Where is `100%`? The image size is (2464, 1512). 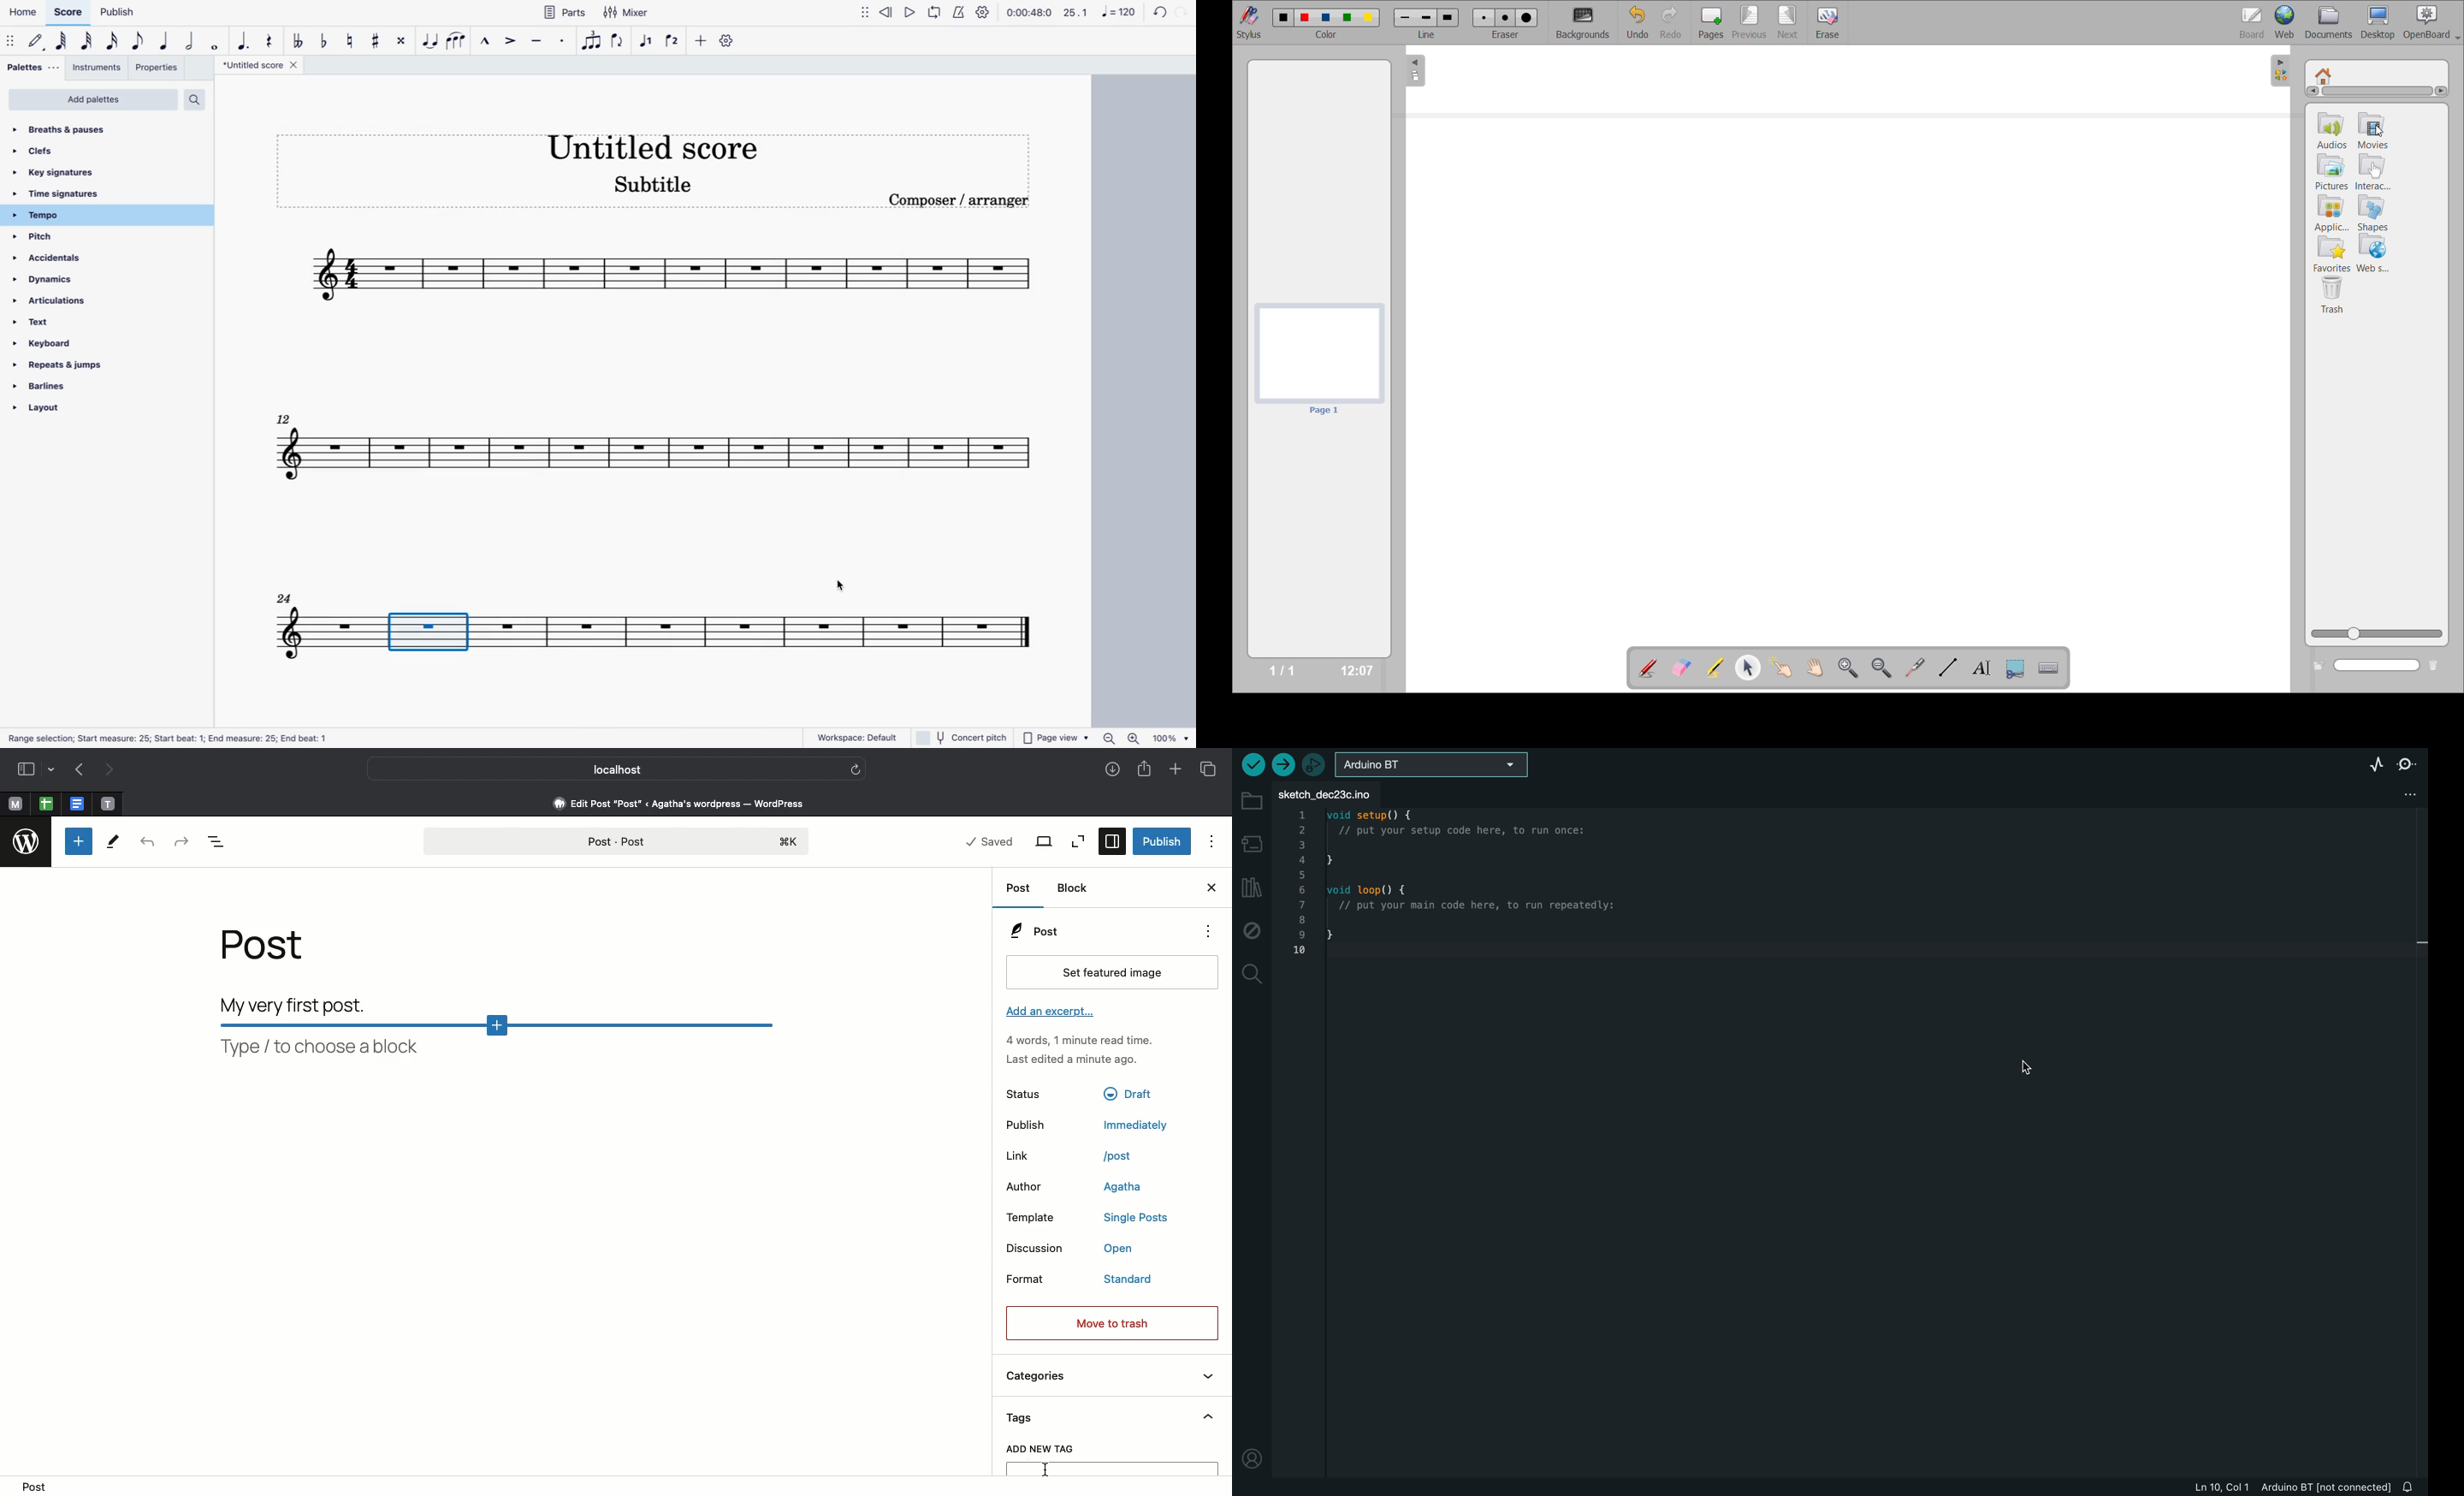
100% is located at coordinates (1171, 738).